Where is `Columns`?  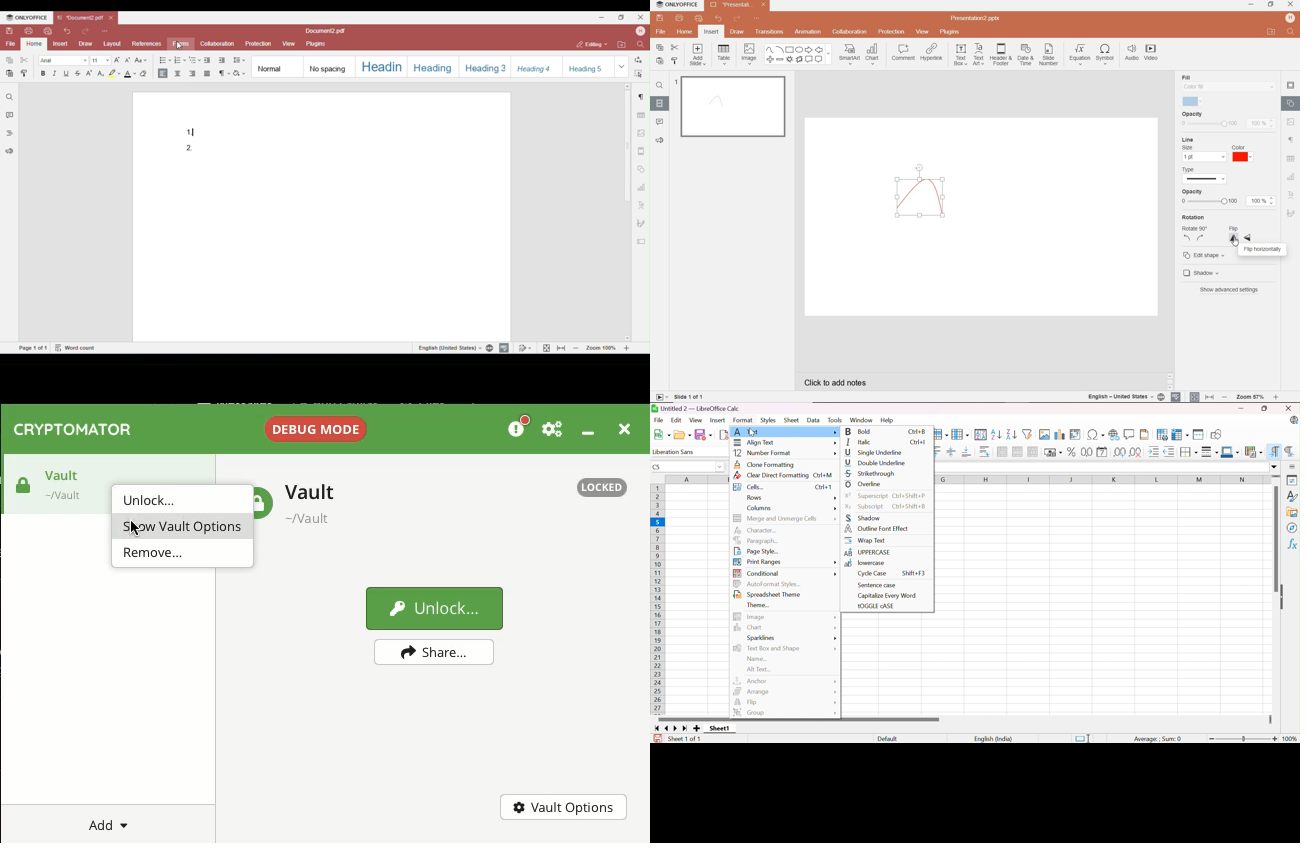
Columns is located at coordinates (760, 509).